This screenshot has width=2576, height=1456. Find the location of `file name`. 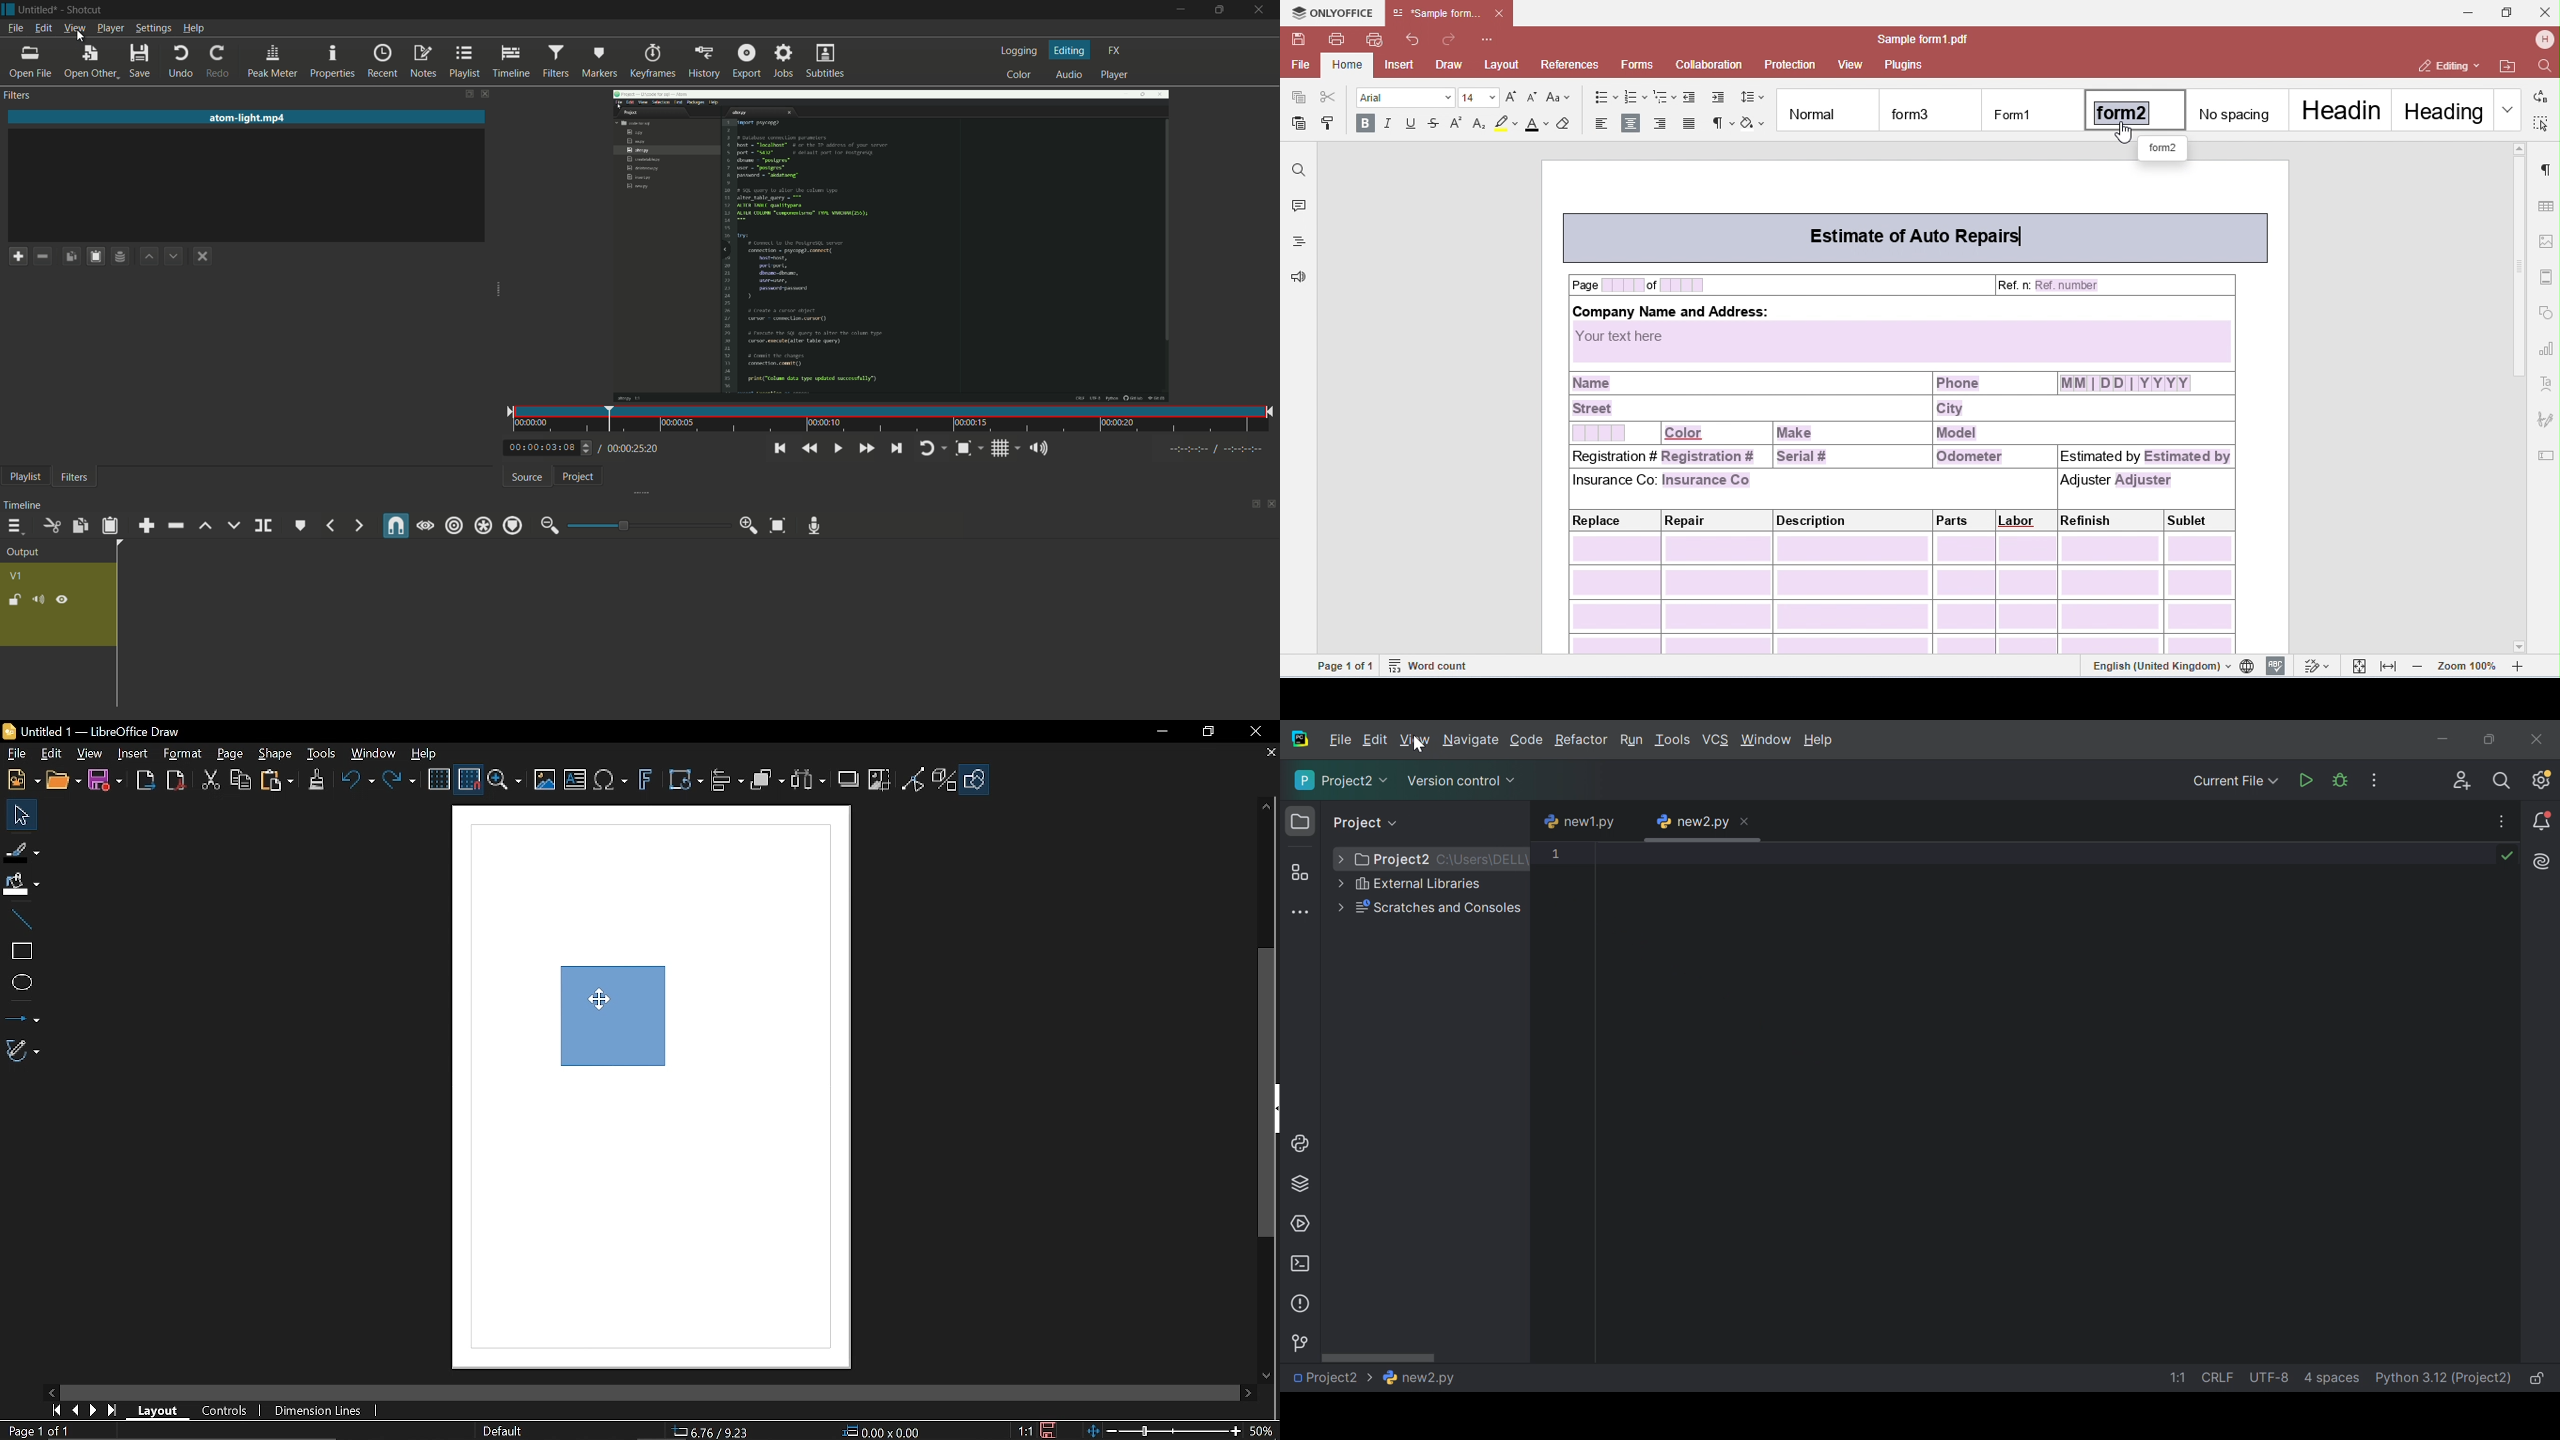

file name is located at coordinates (250, 118).